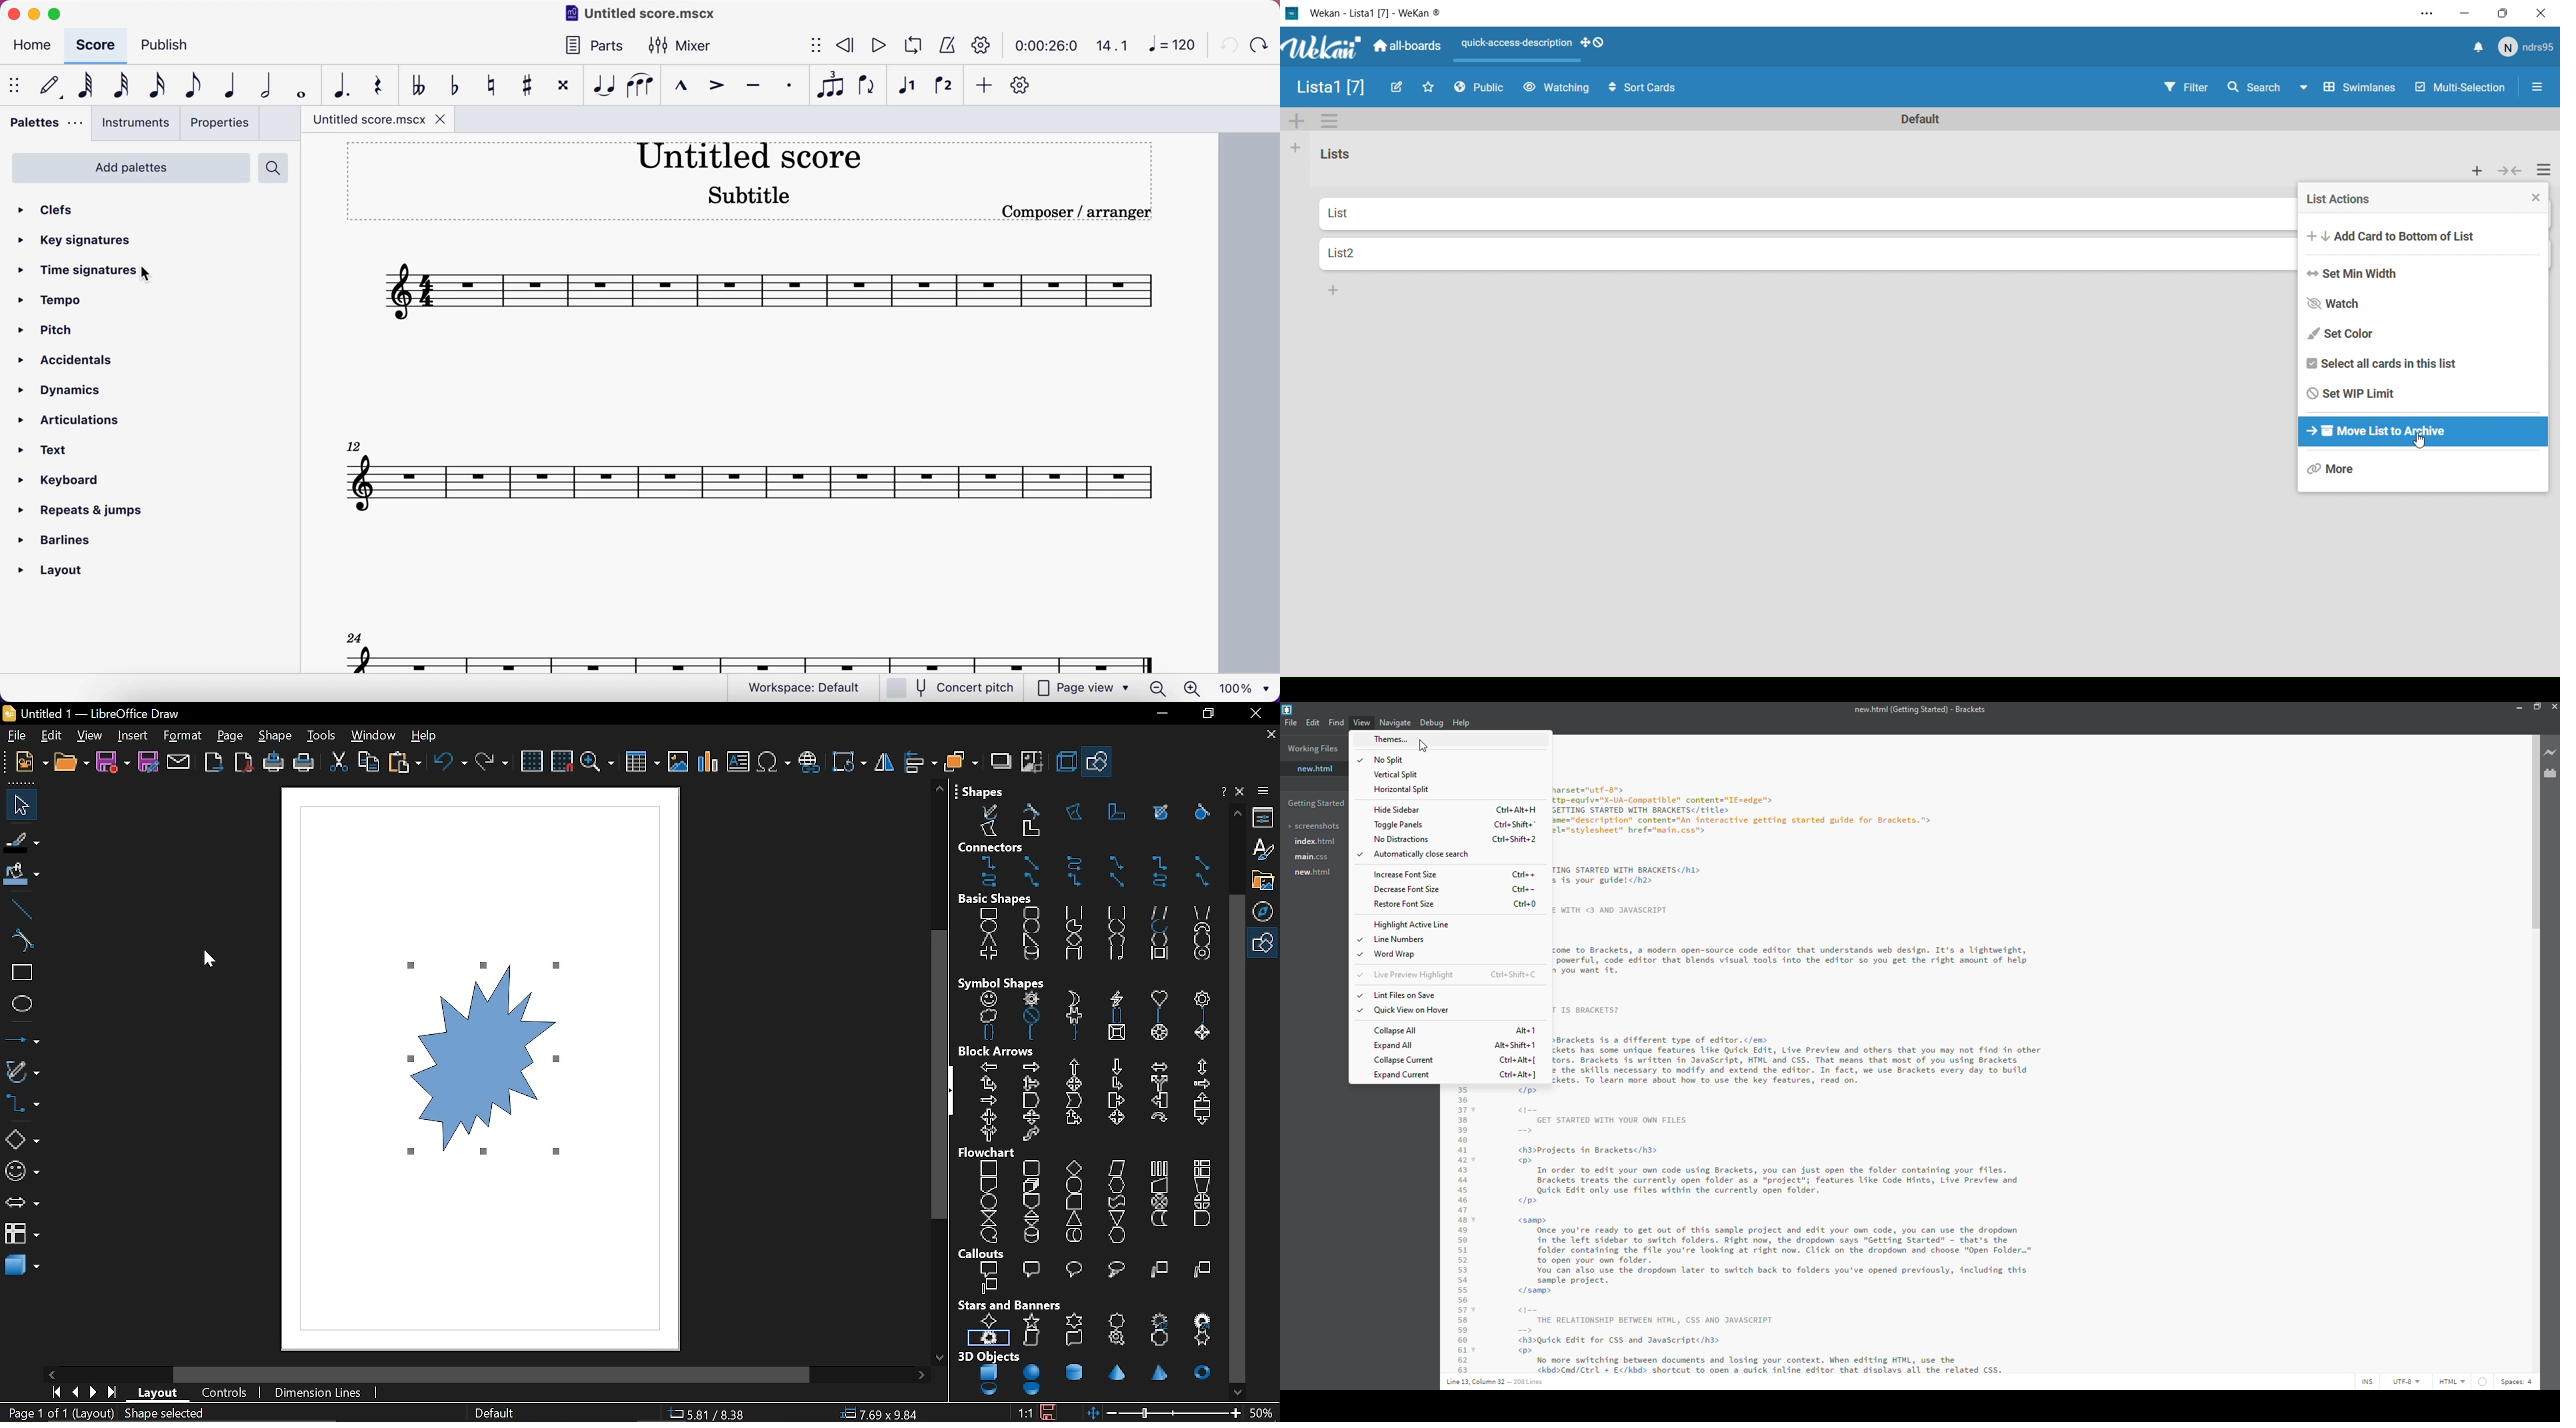 This screenshot has width=2576, height=1428. I want to click on 14.1, so click(1107, 46).